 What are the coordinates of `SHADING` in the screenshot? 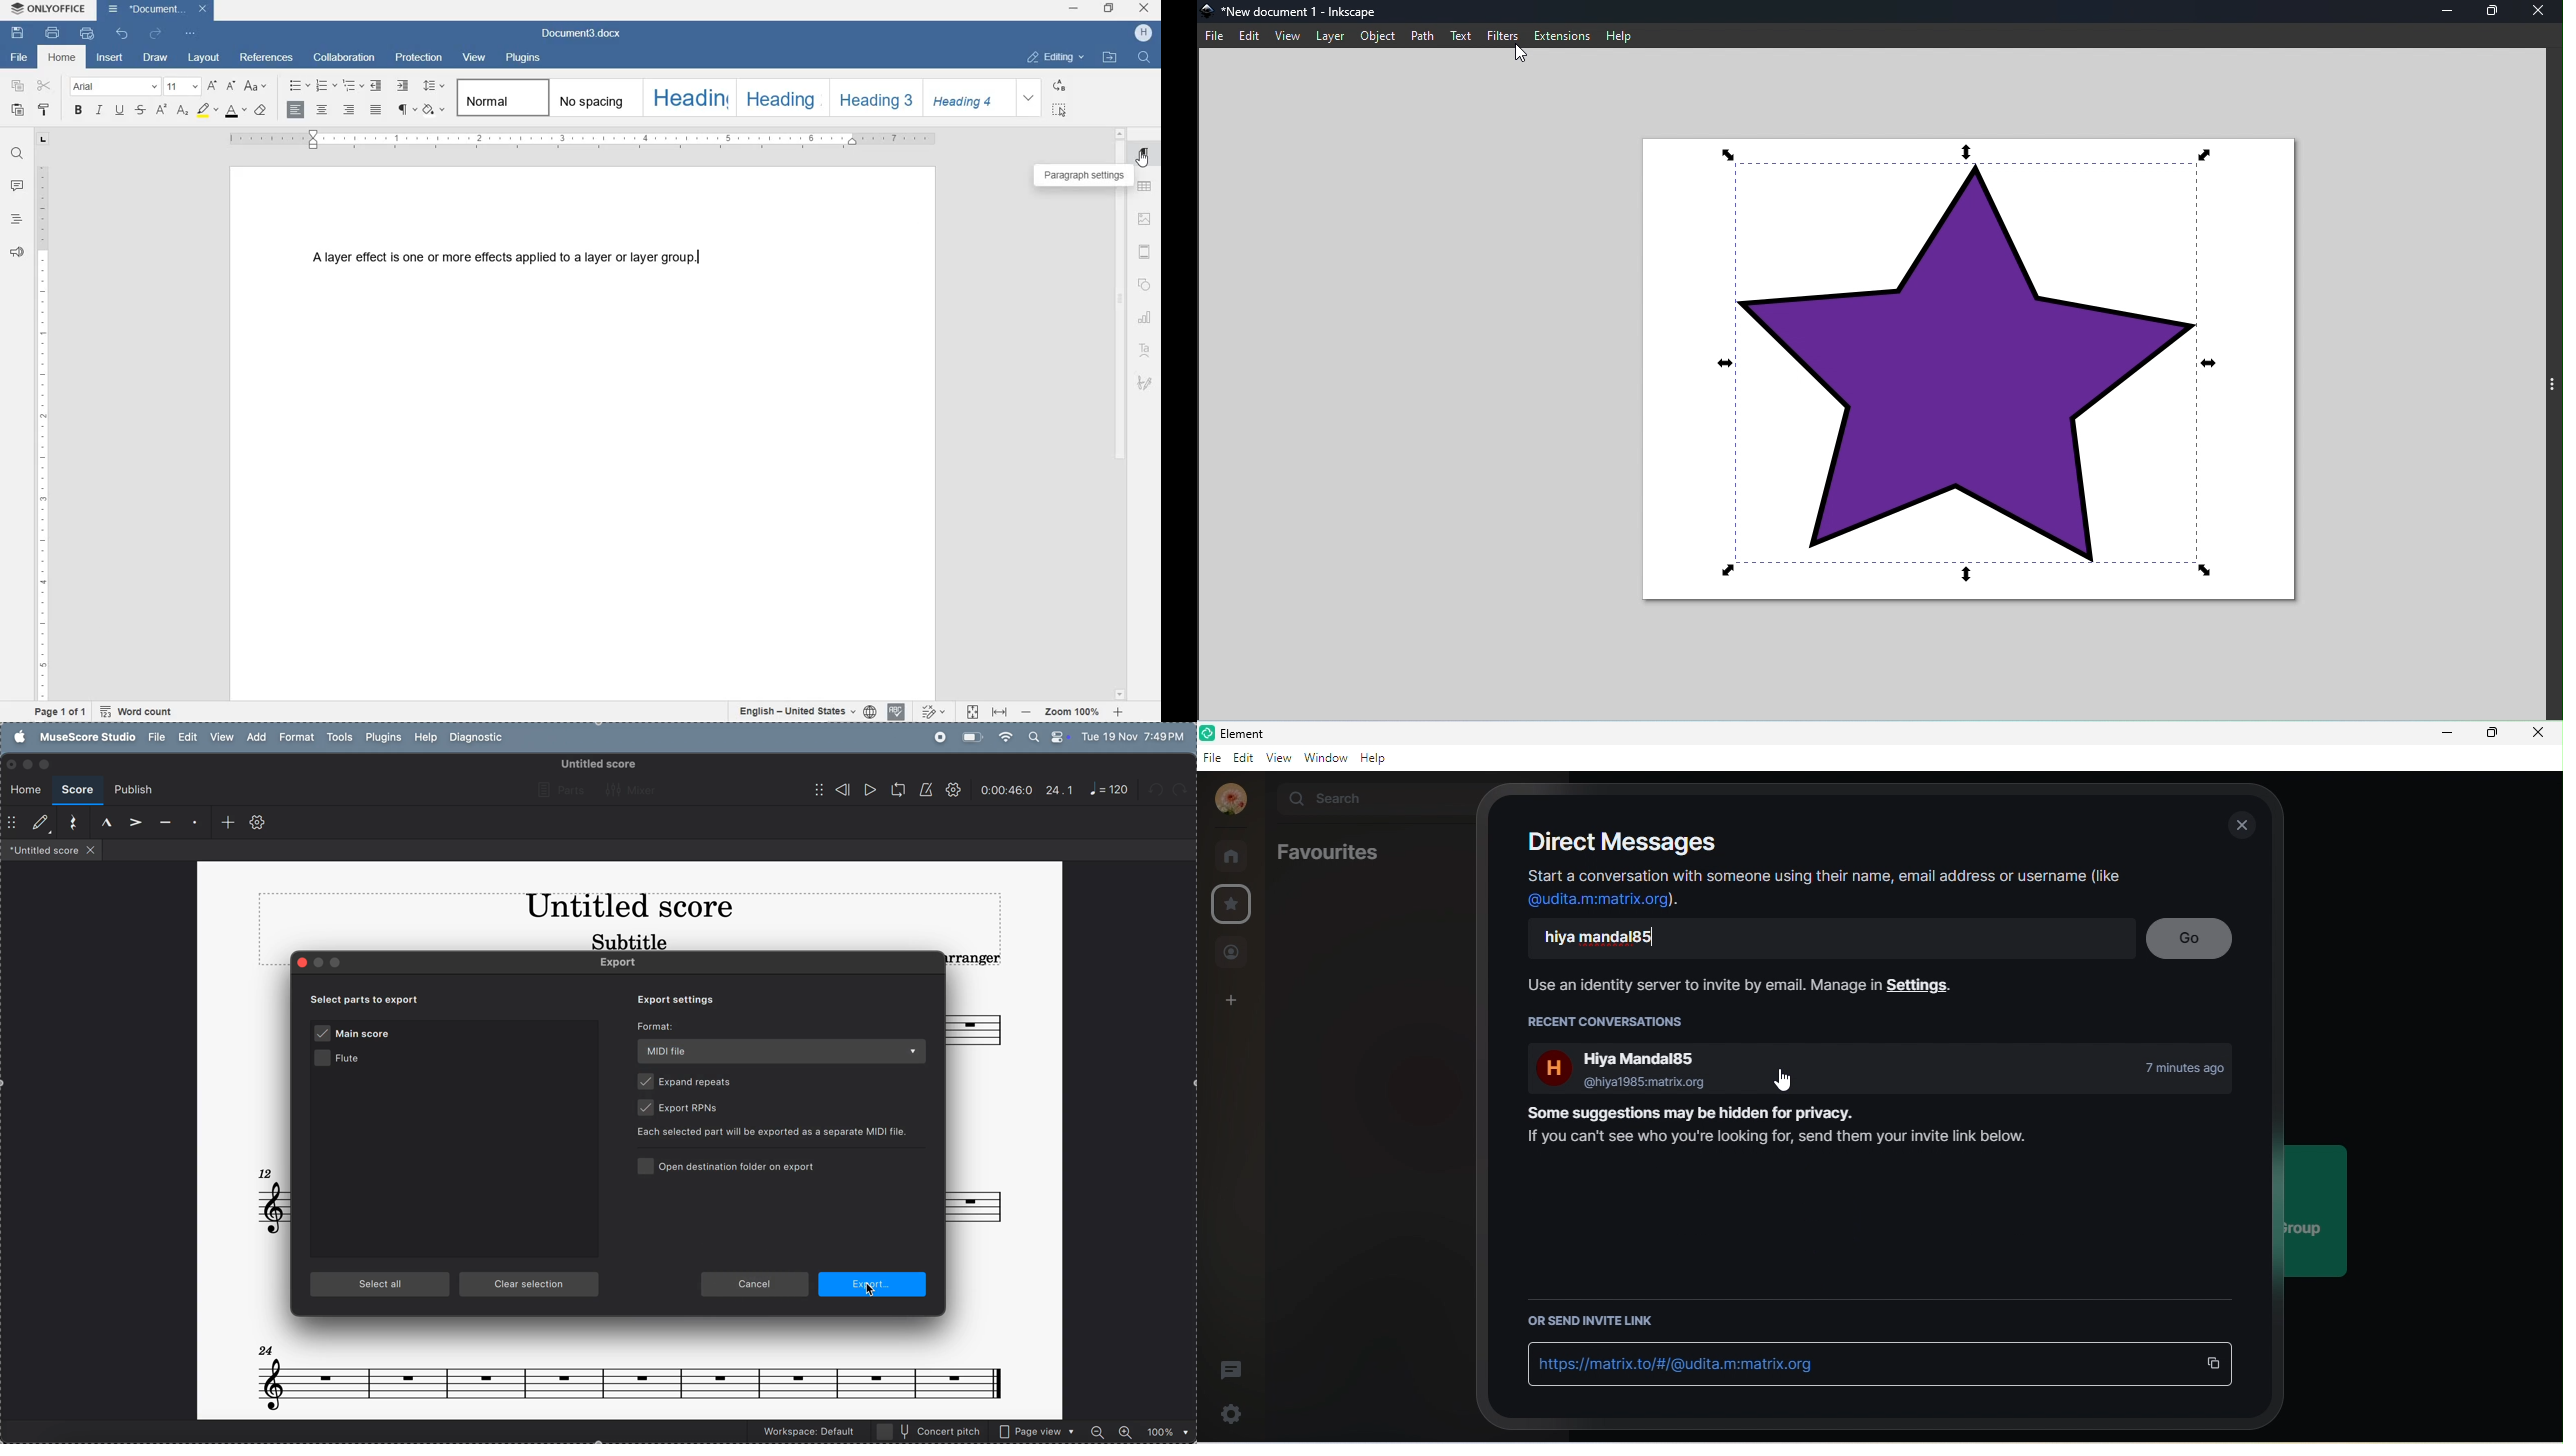 It's located at (435, 109).